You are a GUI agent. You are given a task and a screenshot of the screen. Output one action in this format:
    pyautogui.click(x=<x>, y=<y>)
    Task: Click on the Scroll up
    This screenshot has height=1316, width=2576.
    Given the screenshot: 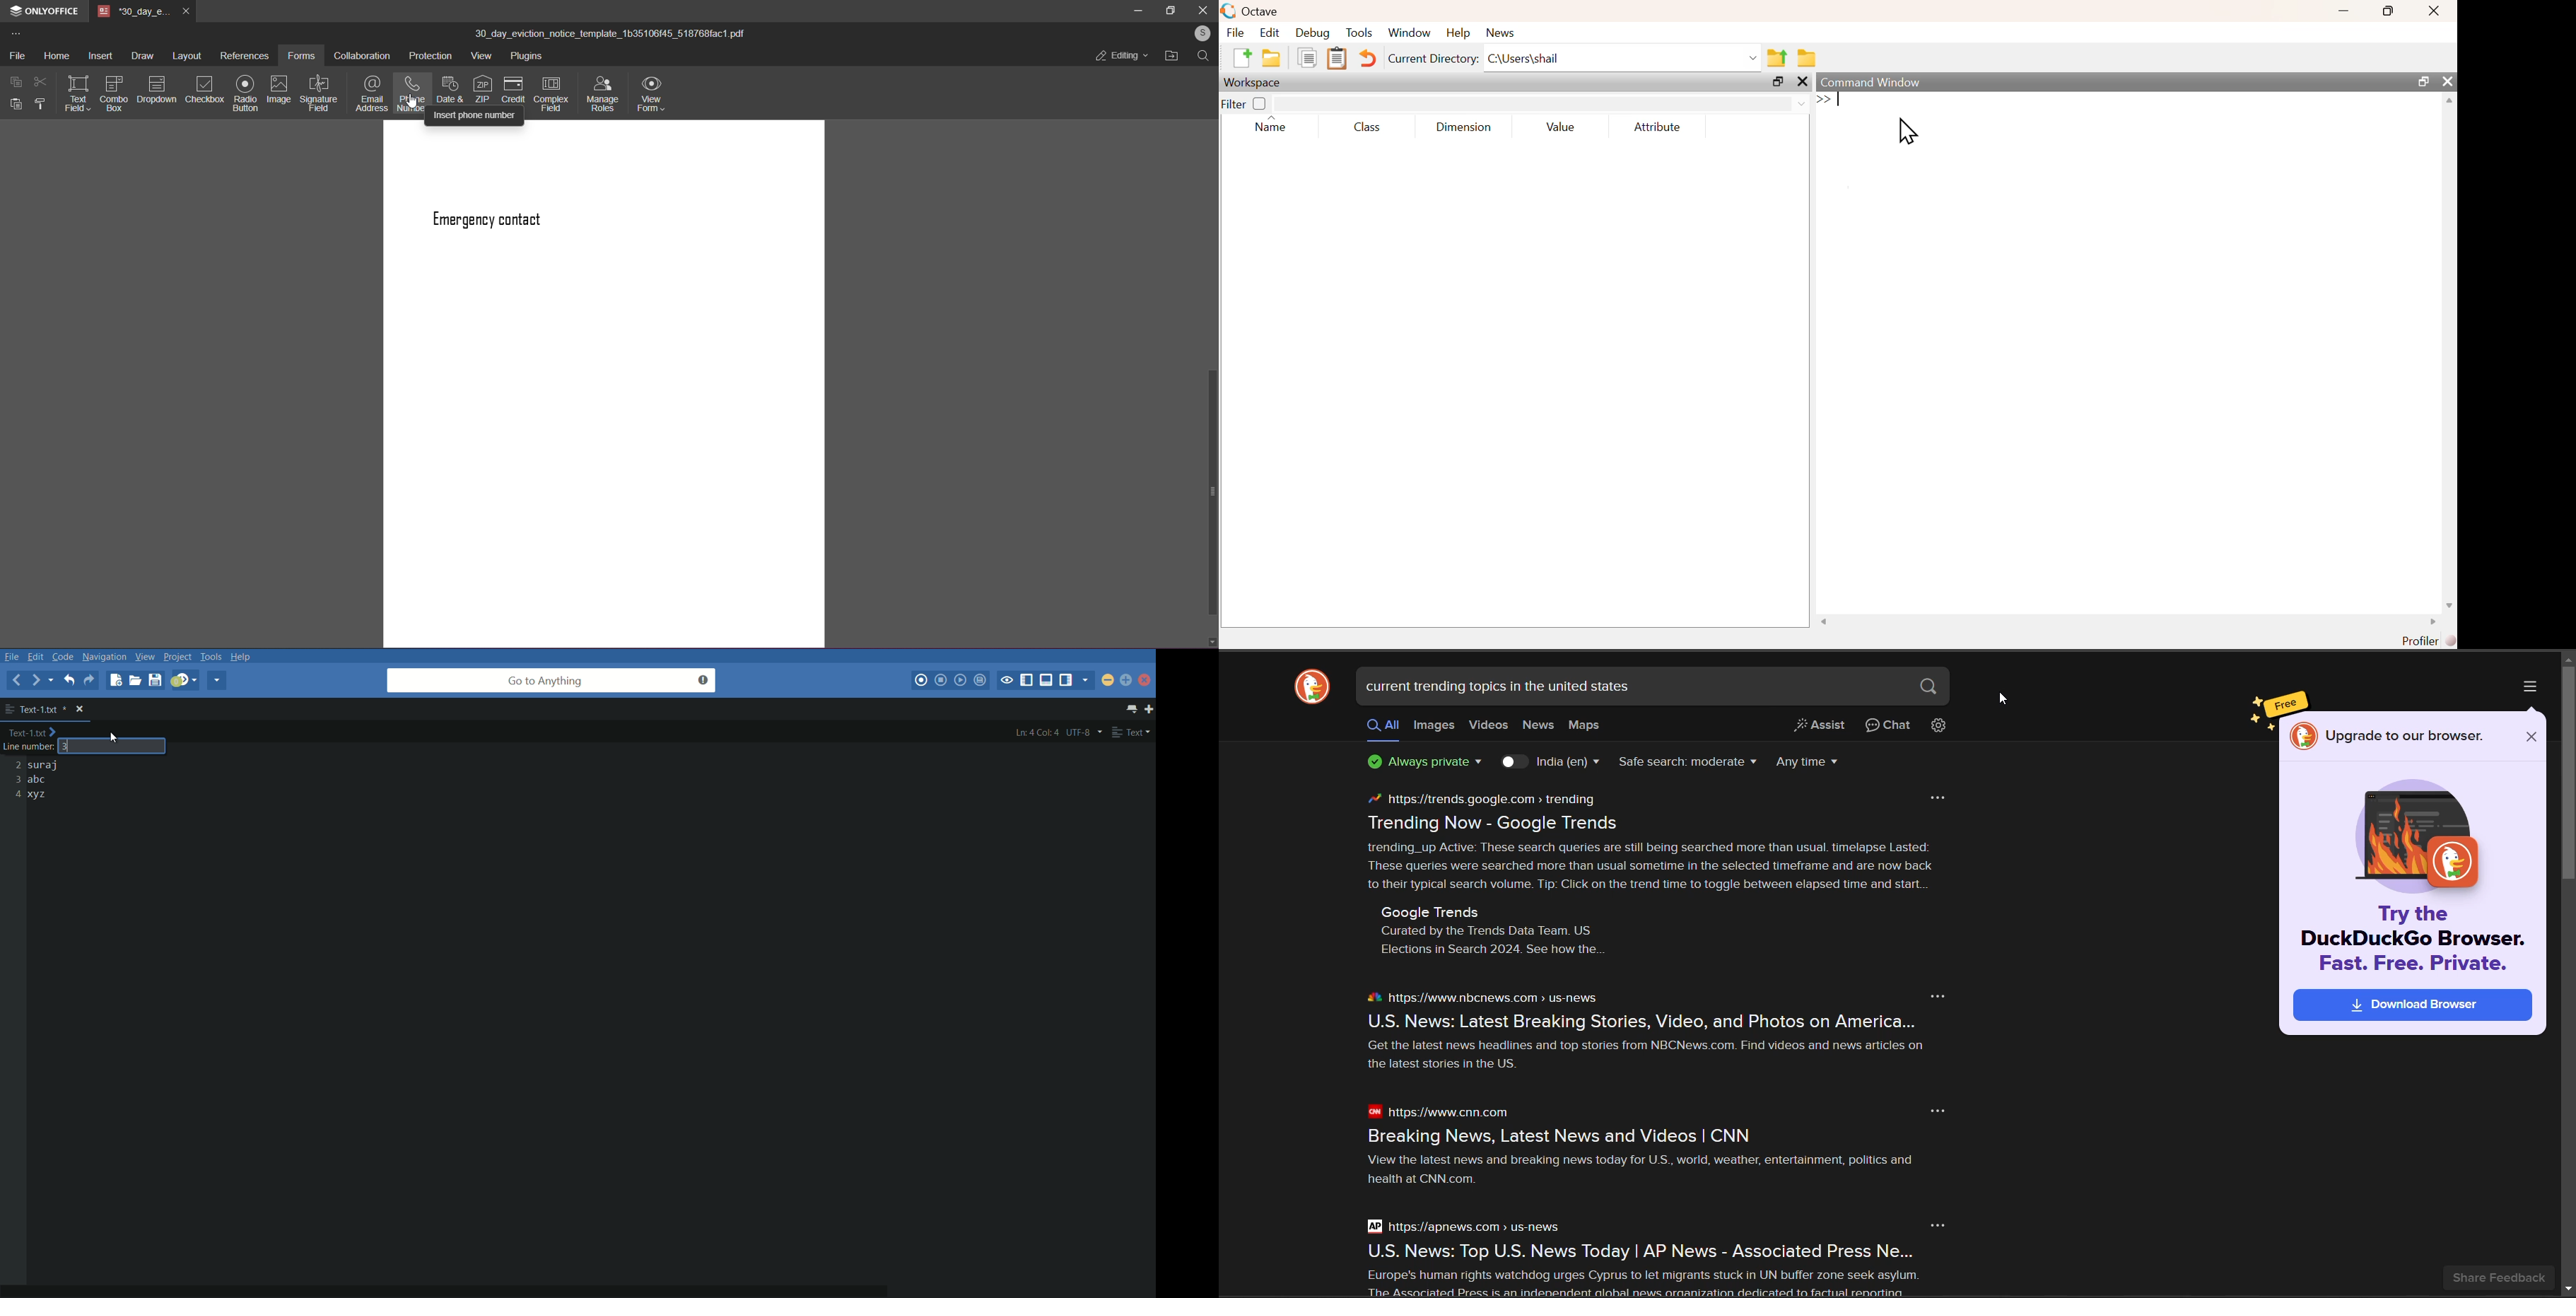 What is the action you would take?
    pyautogui.click(x=2448, y=101)
    